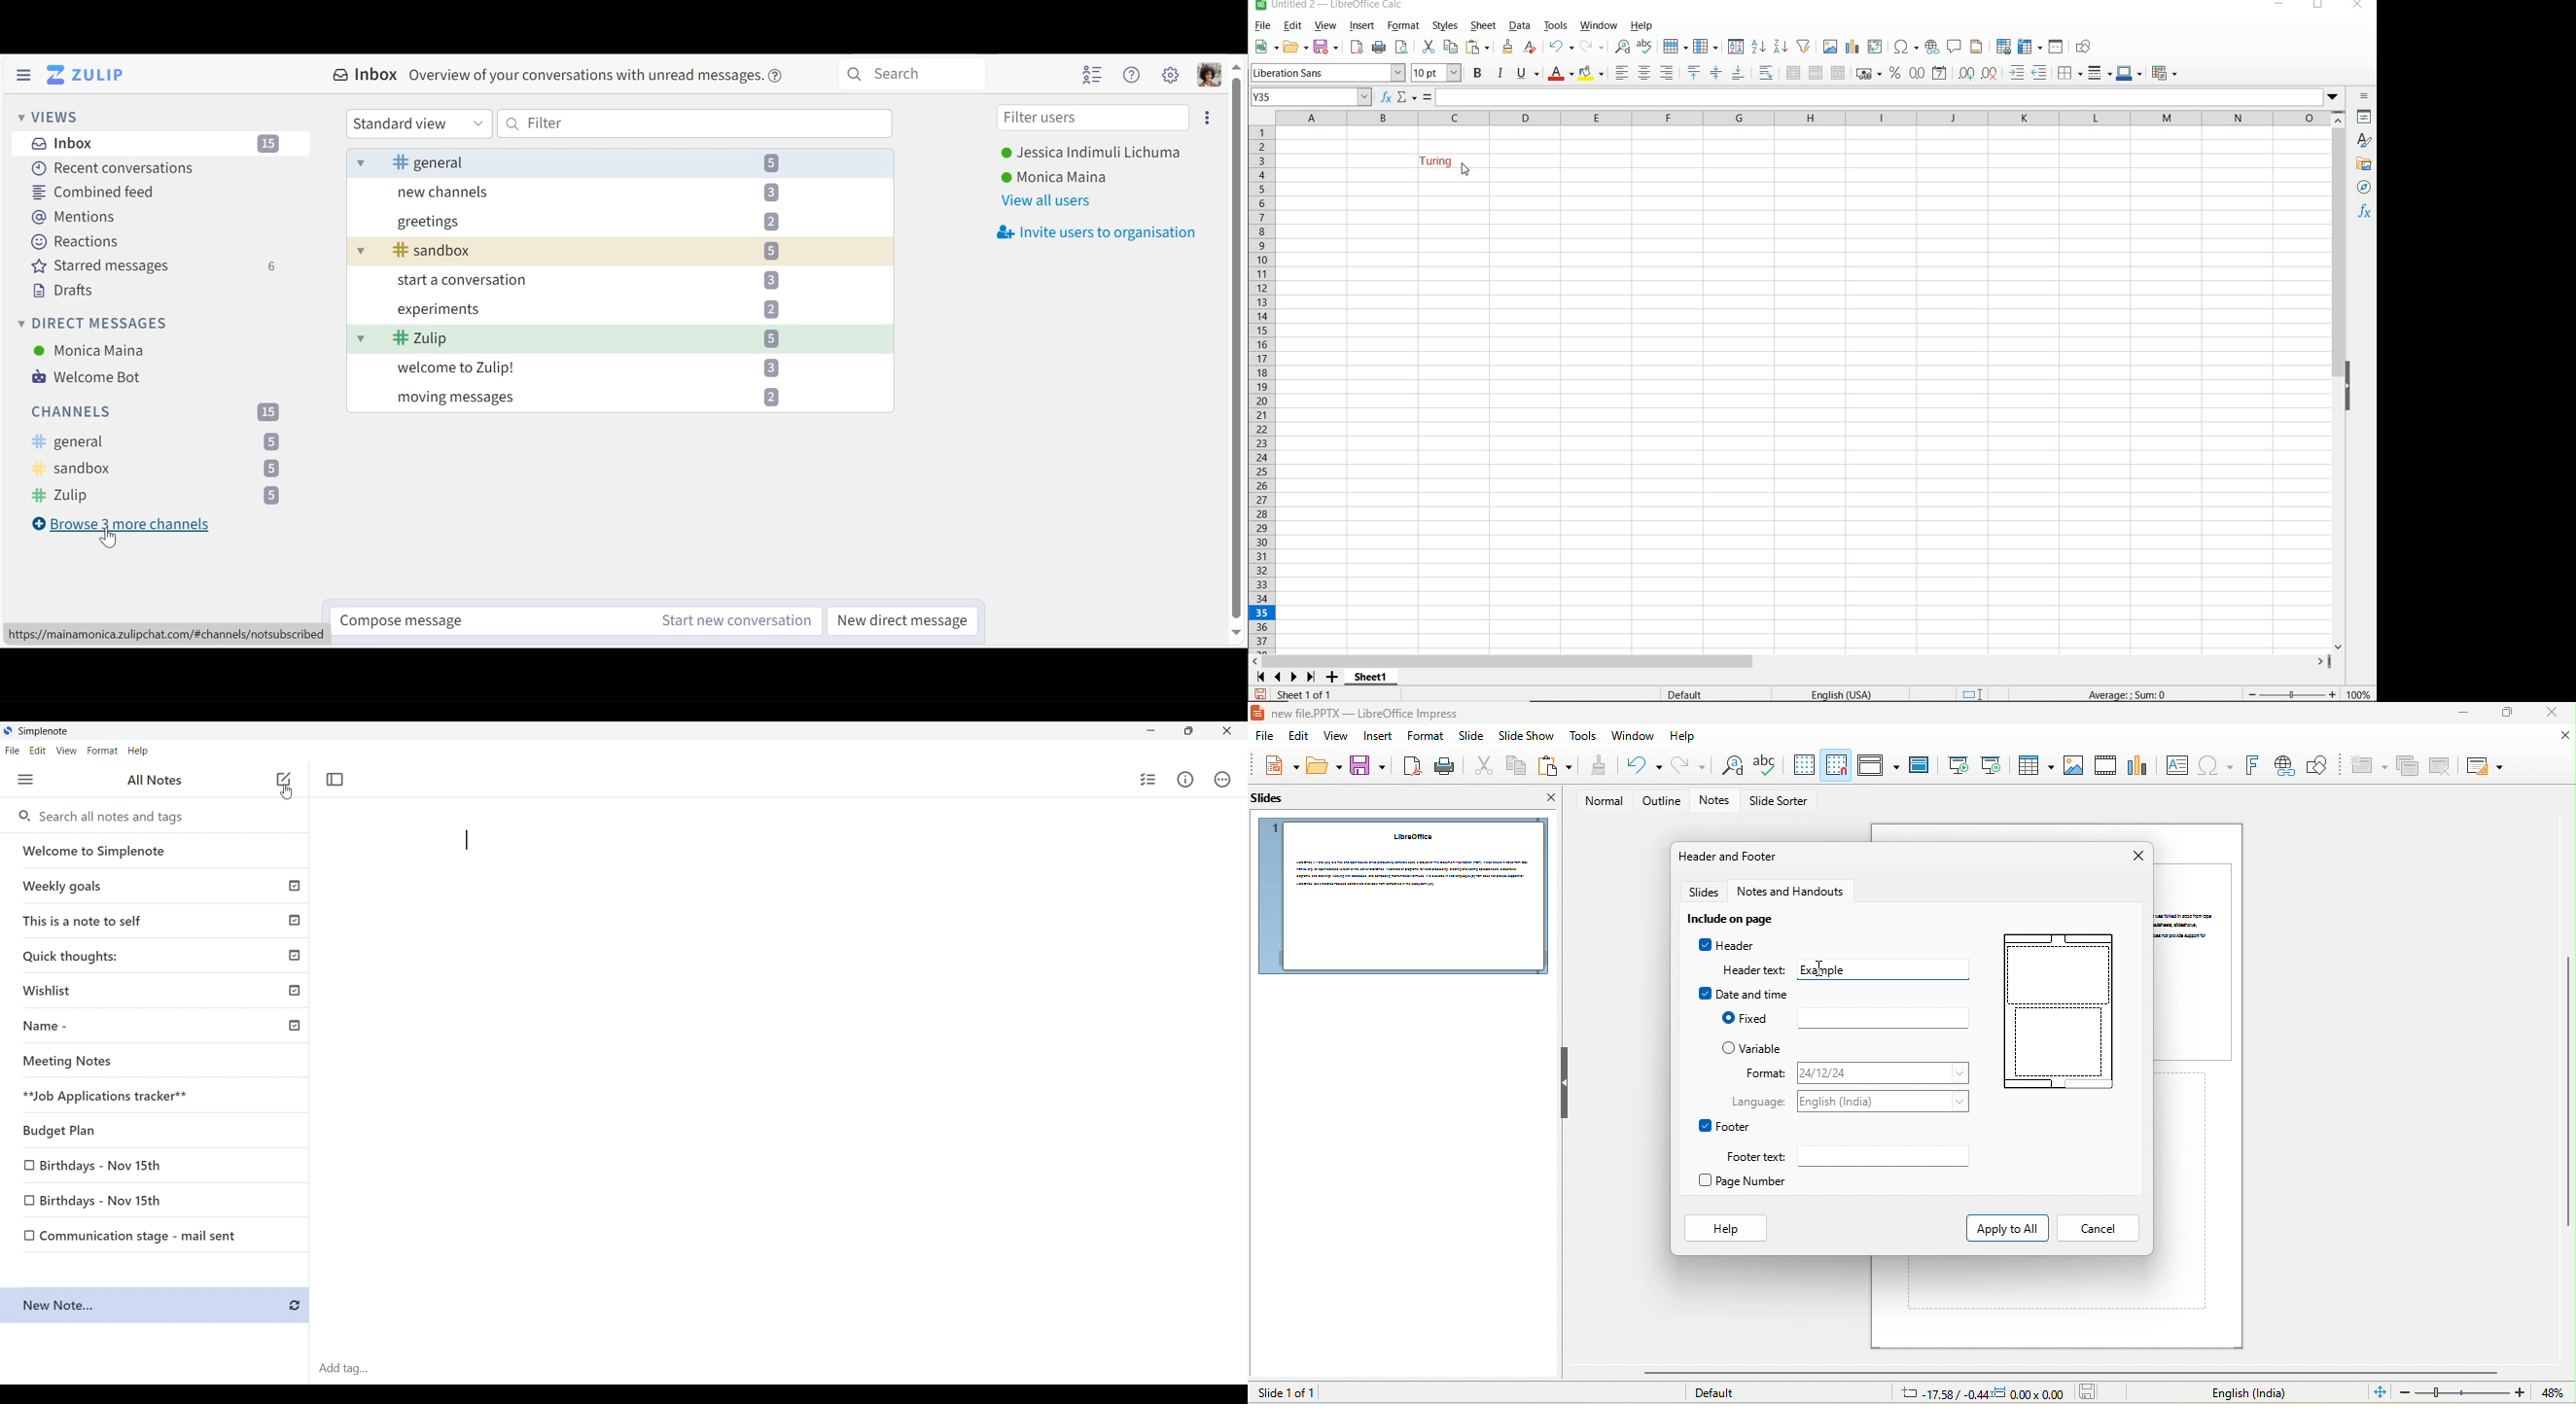 The height and width of the screenshot is (1428, 2576). What do you see at coordinates (1781, 48) in the screenshot?
I see `SORT DESCENDING` at bounding box center [1781, 48].